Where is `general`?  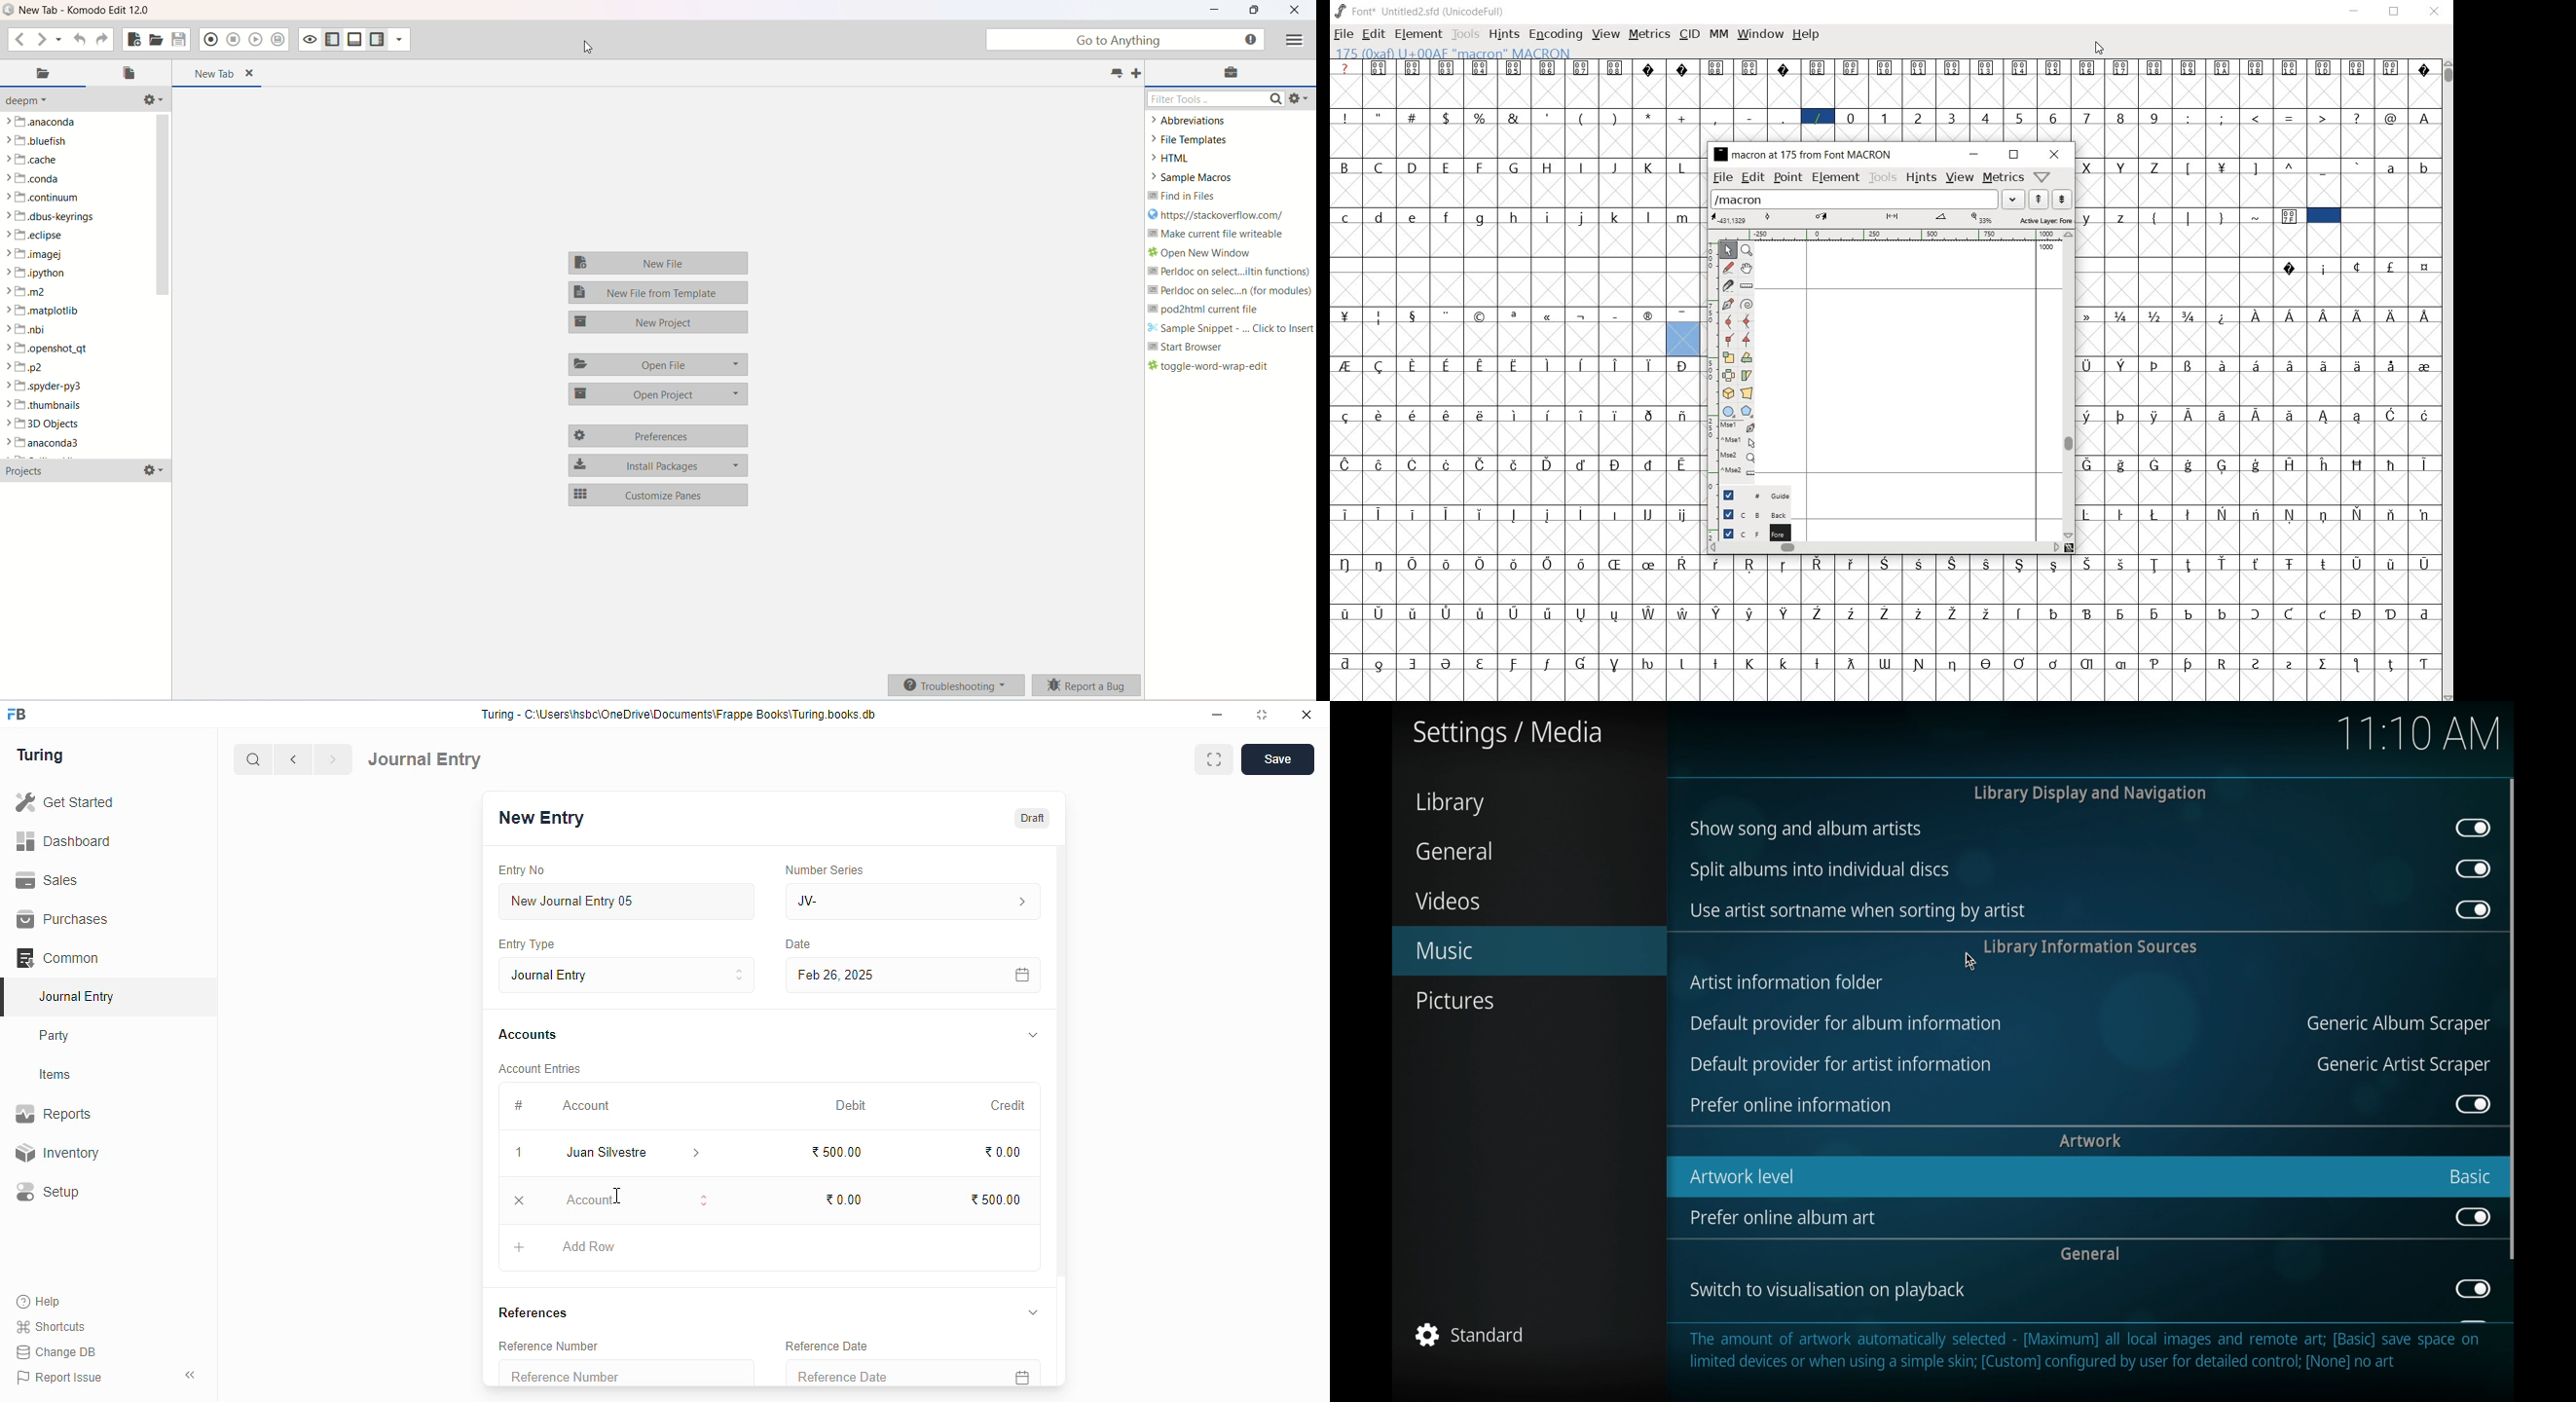 general is located at coordinates (1454, 850).